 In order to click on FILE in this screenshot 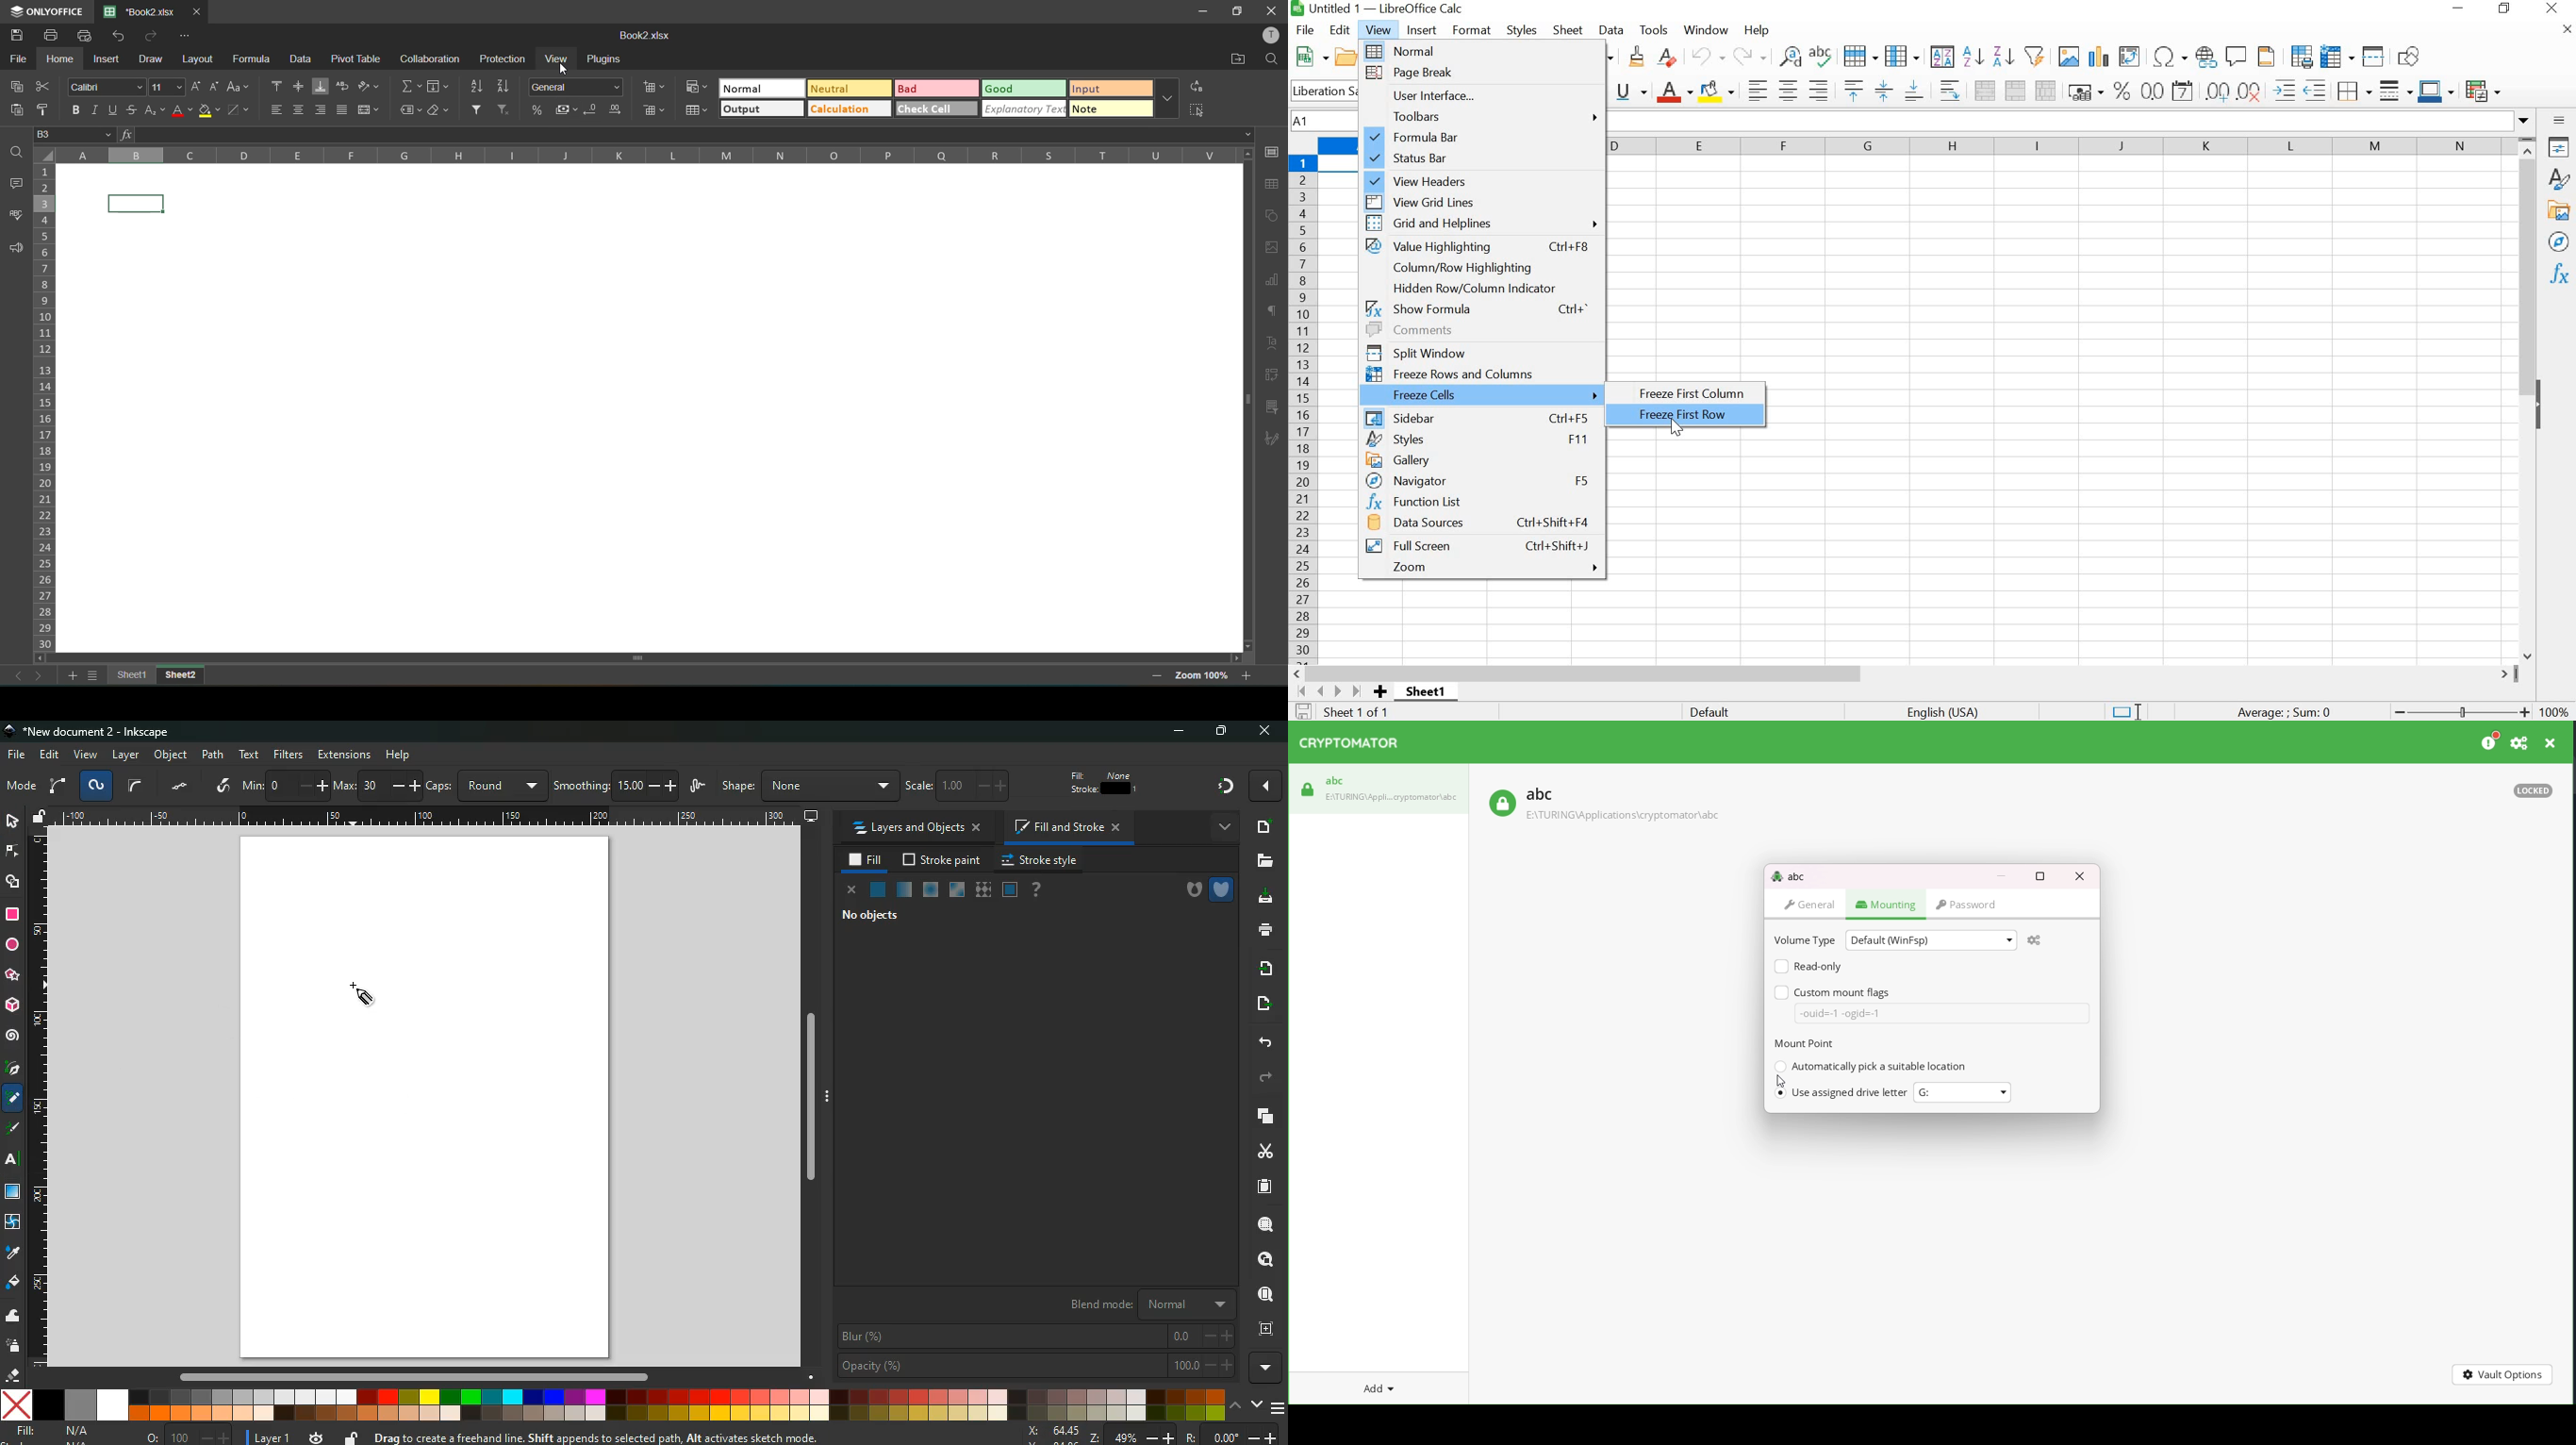, I will do `click(1304, 30)`.